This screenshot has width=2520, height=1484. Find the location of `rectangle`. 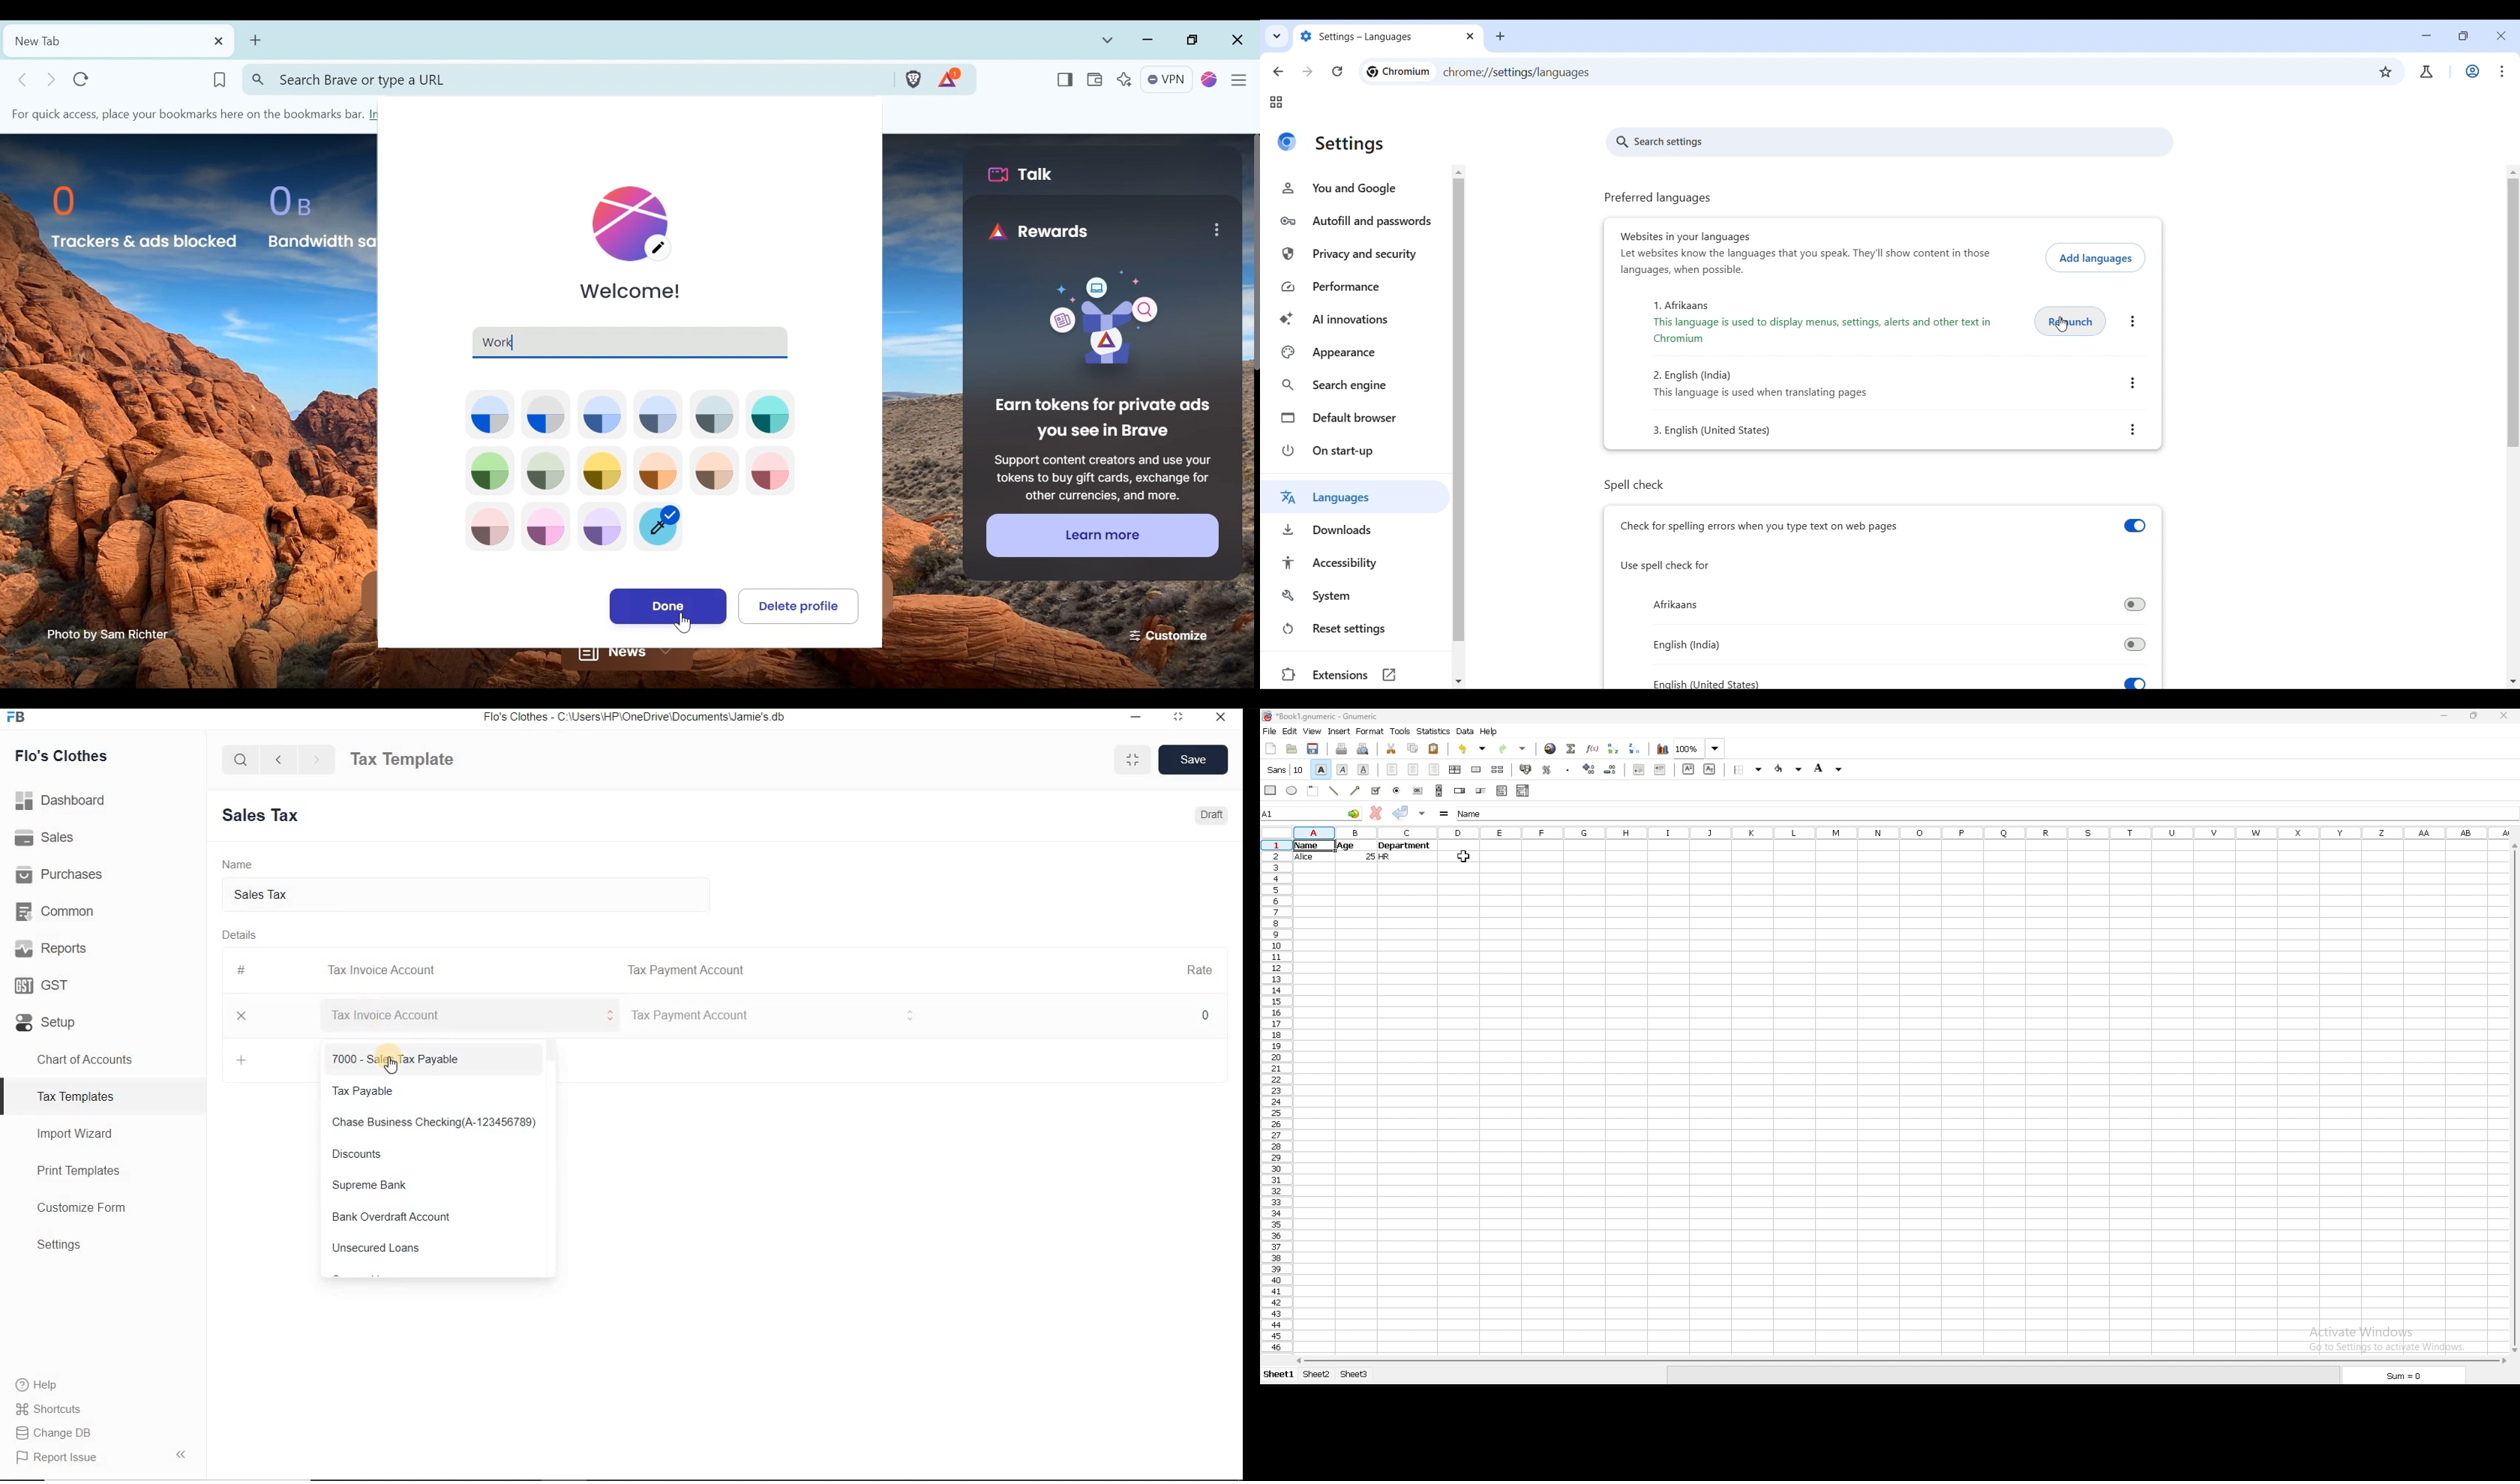

rectangle is located at coordinates (1270, 790).